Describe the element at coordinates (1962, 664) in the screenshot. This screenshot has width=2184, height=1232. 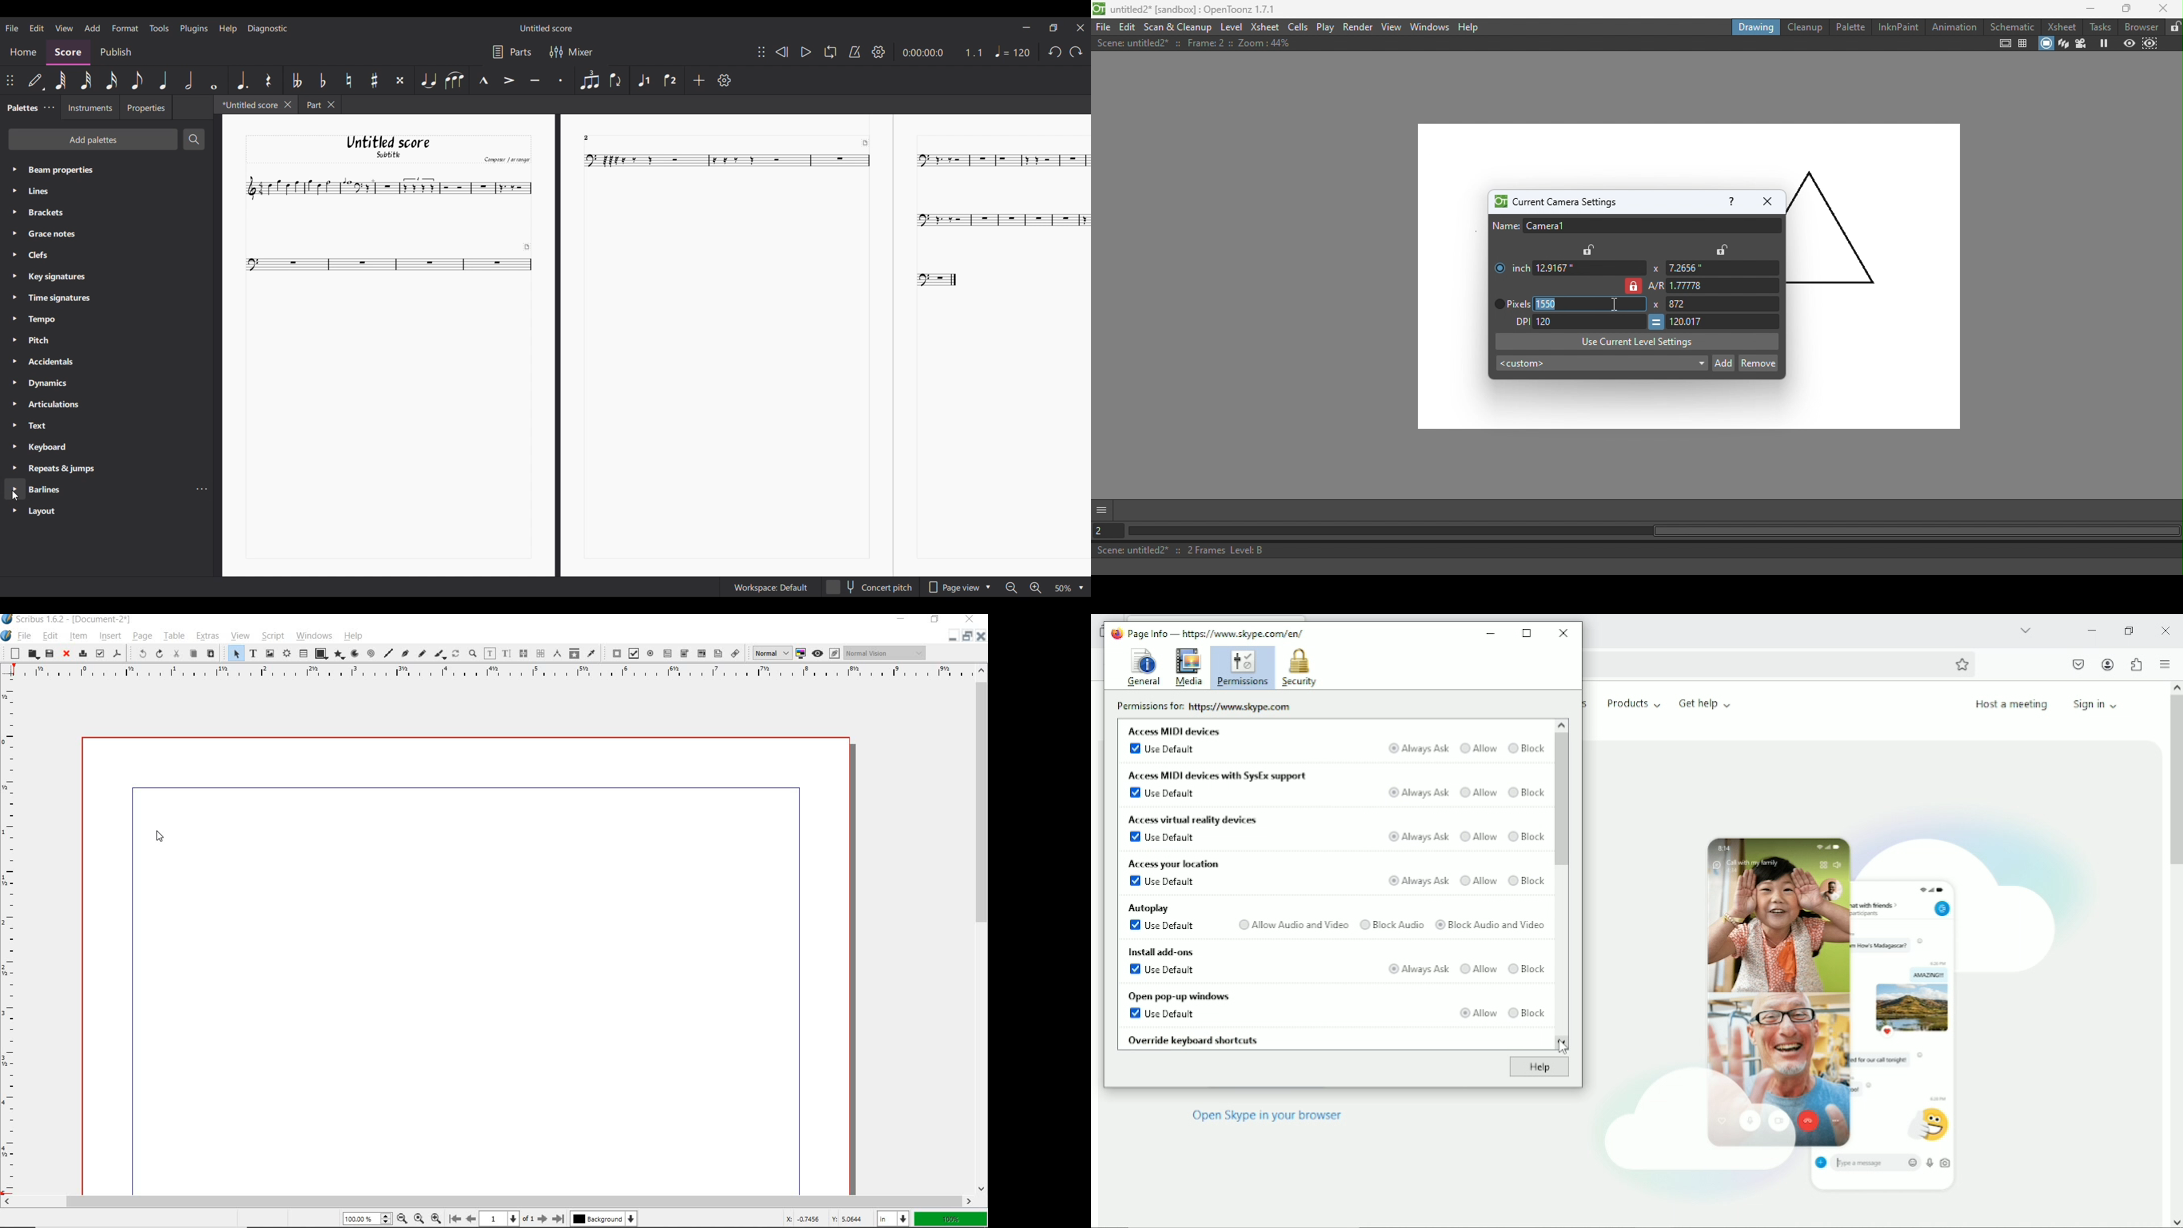
I see `Bookmark this page` at that location.